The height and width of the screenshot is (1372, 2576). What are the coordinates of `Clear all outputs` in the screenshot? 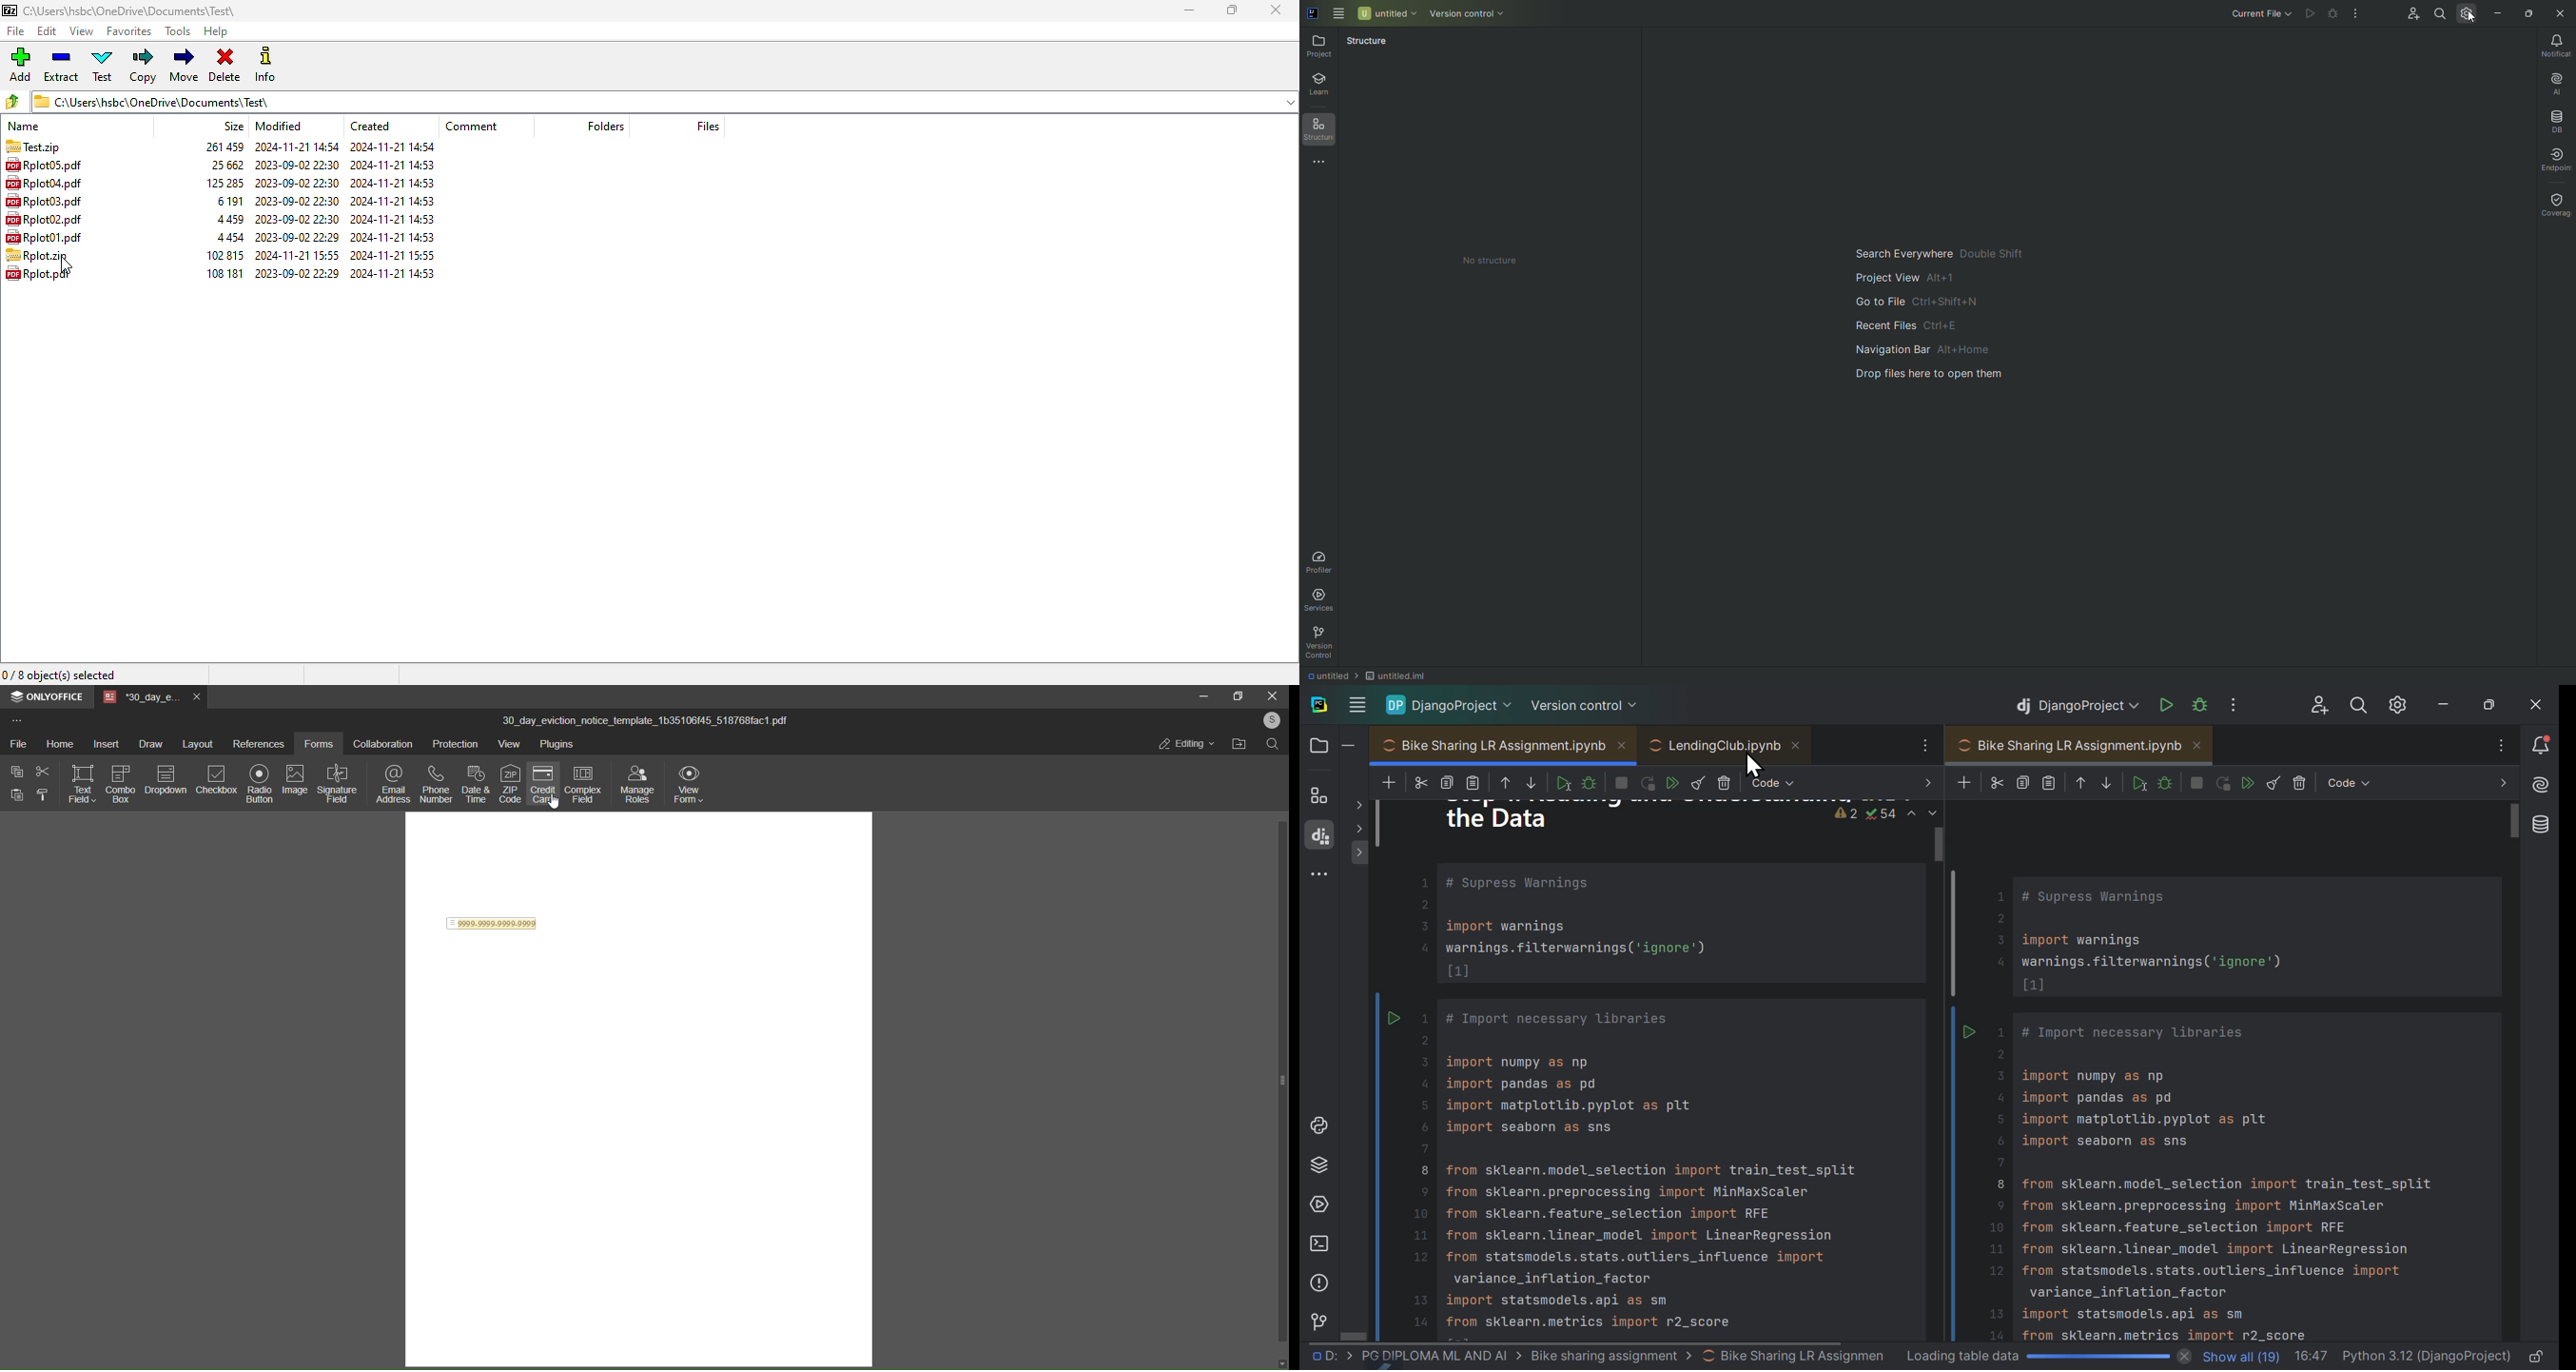 It's located at (1702, 781).